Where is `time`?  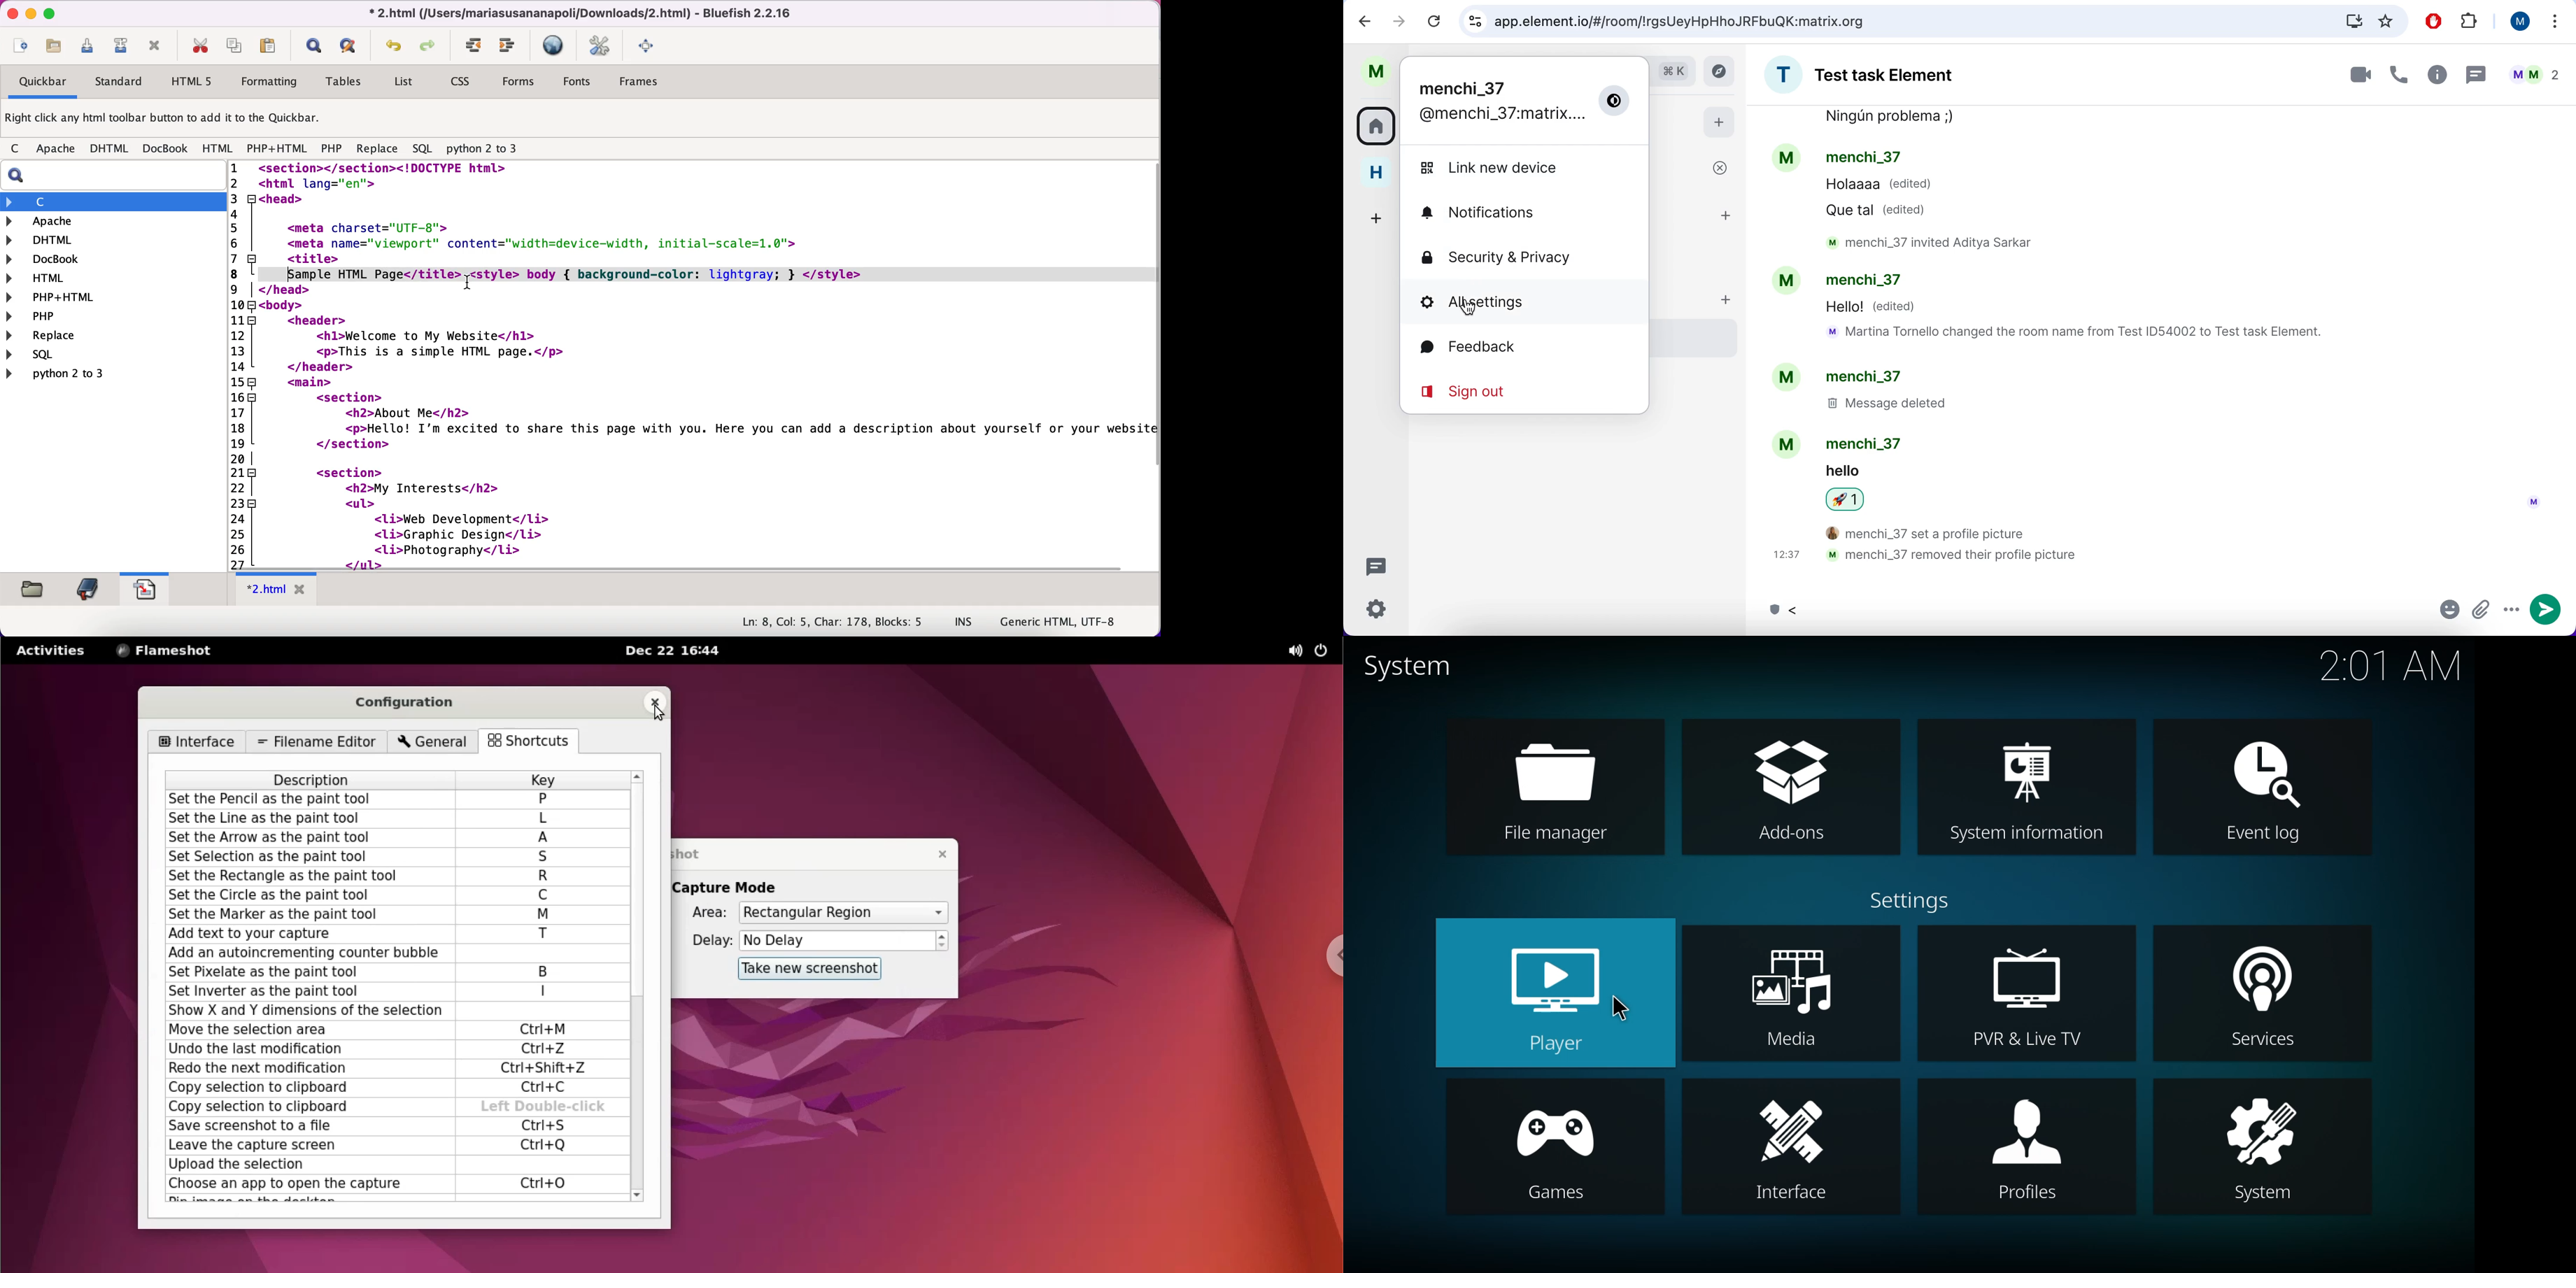 time is located at coordinates (2391, 666).